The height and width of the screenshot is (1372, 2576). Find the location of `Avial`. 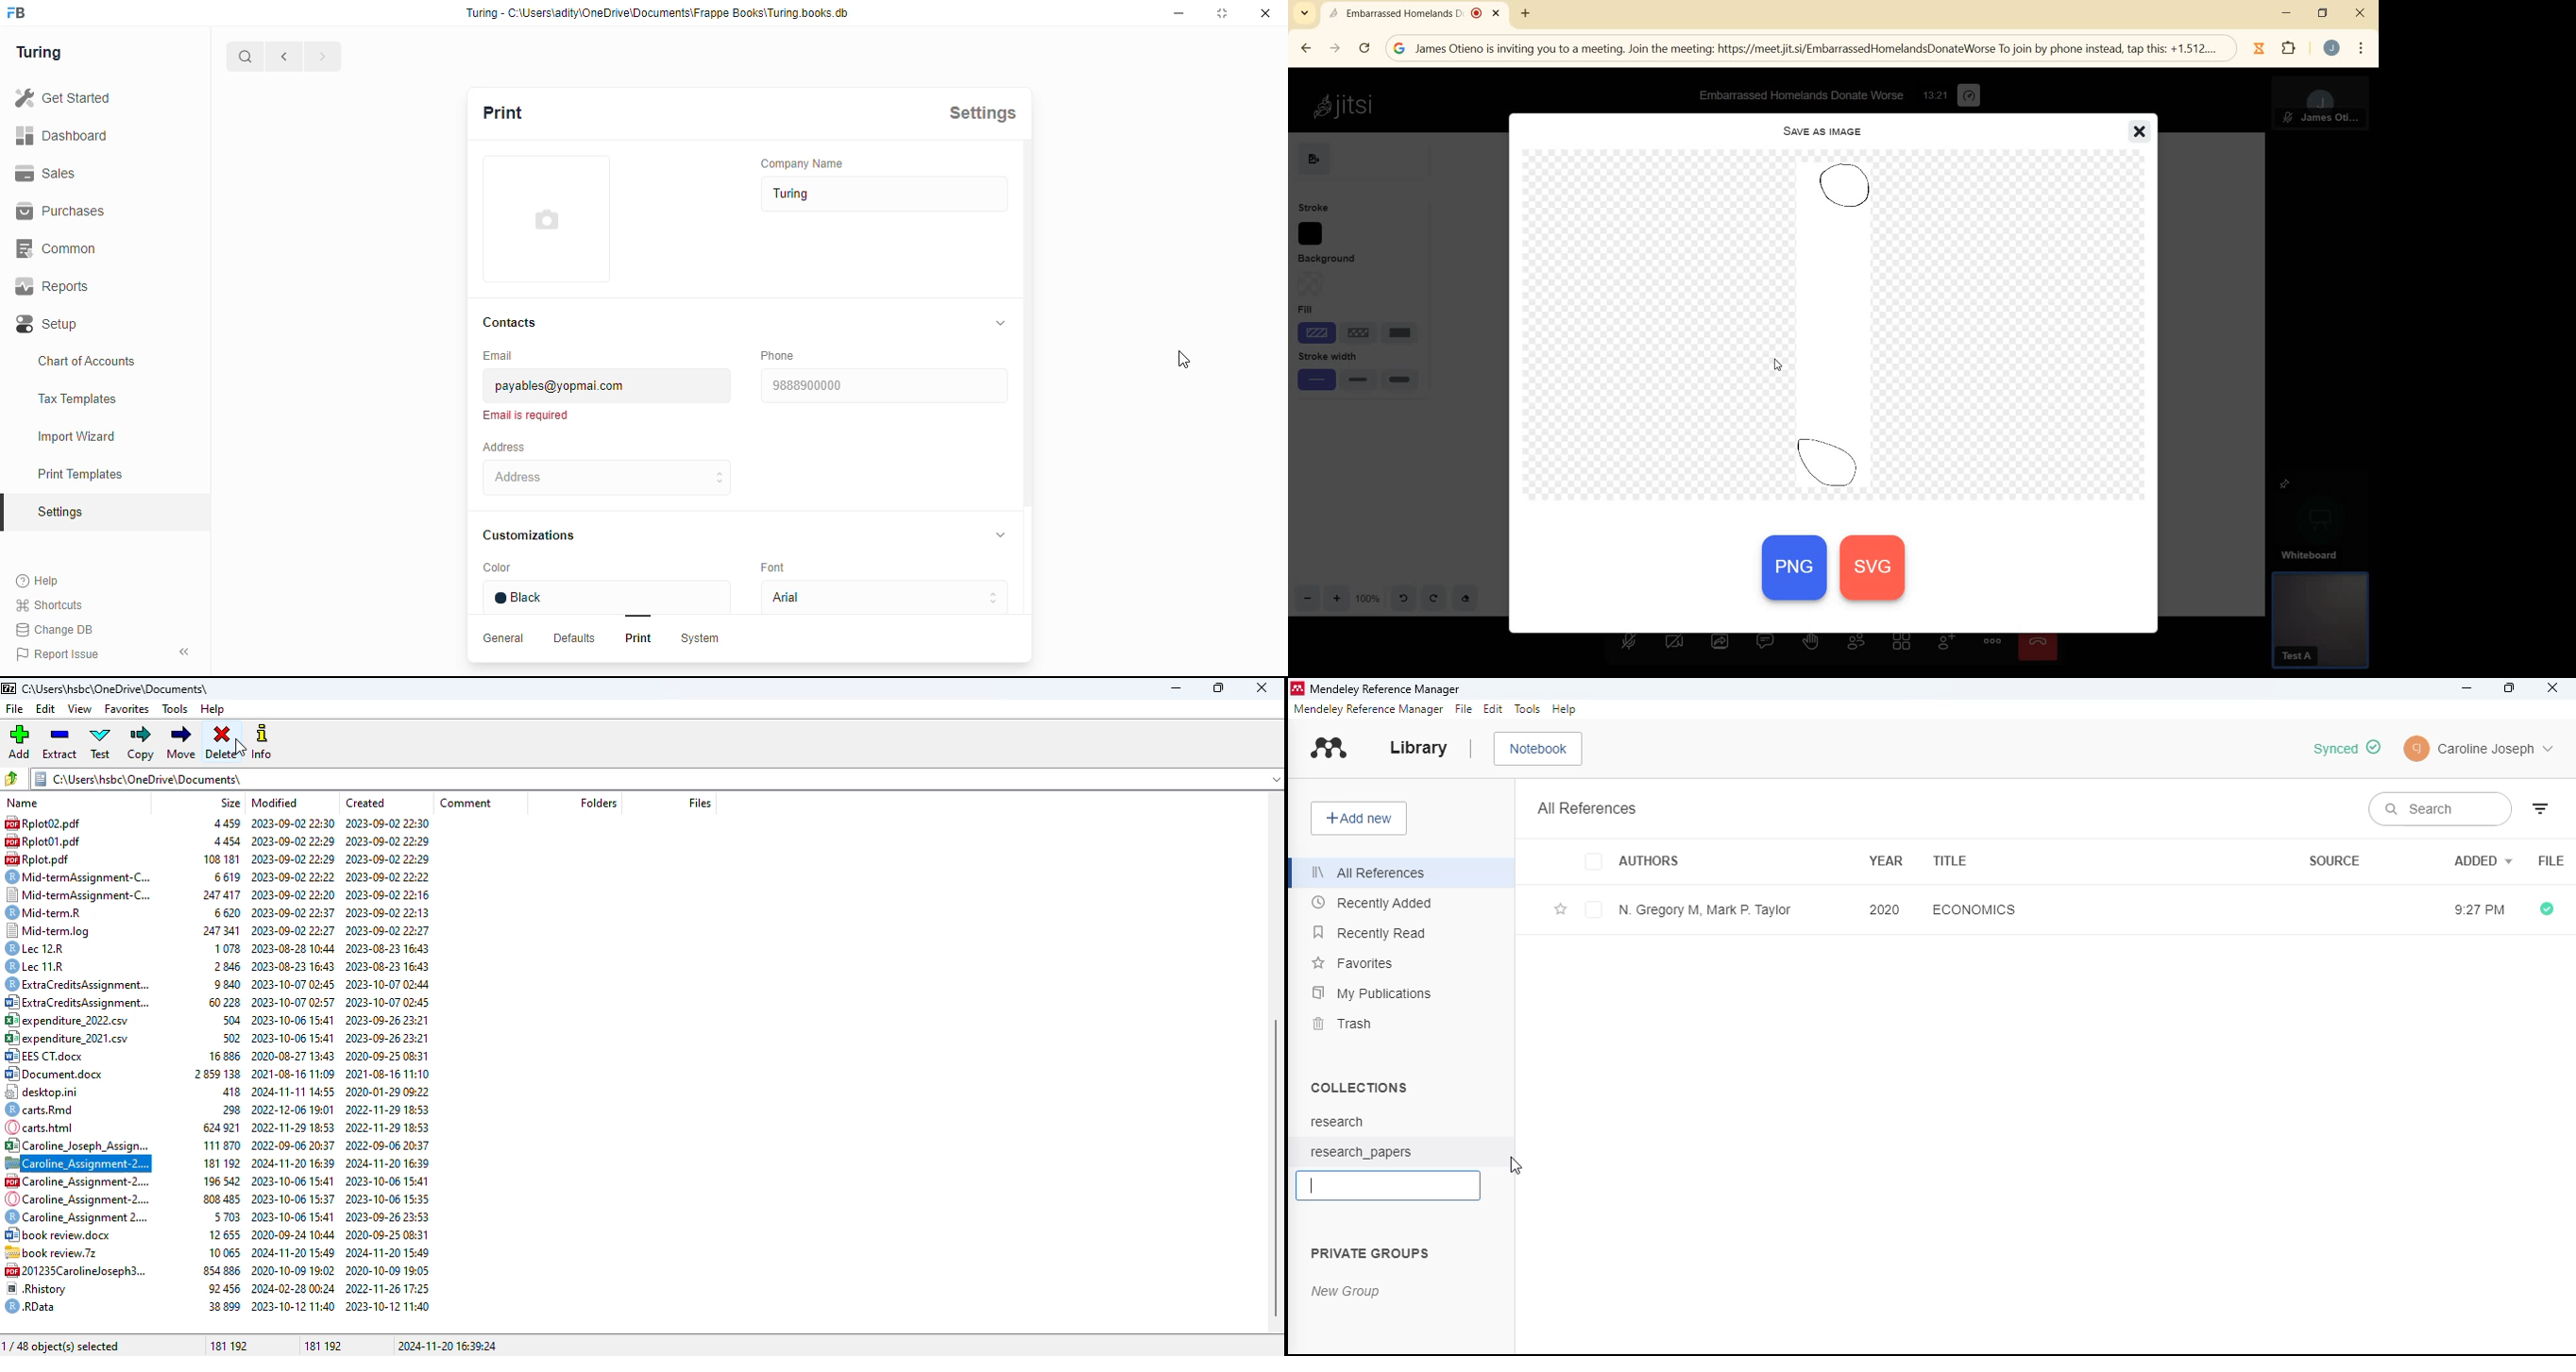

Avial is located at coordinates (880, 600).